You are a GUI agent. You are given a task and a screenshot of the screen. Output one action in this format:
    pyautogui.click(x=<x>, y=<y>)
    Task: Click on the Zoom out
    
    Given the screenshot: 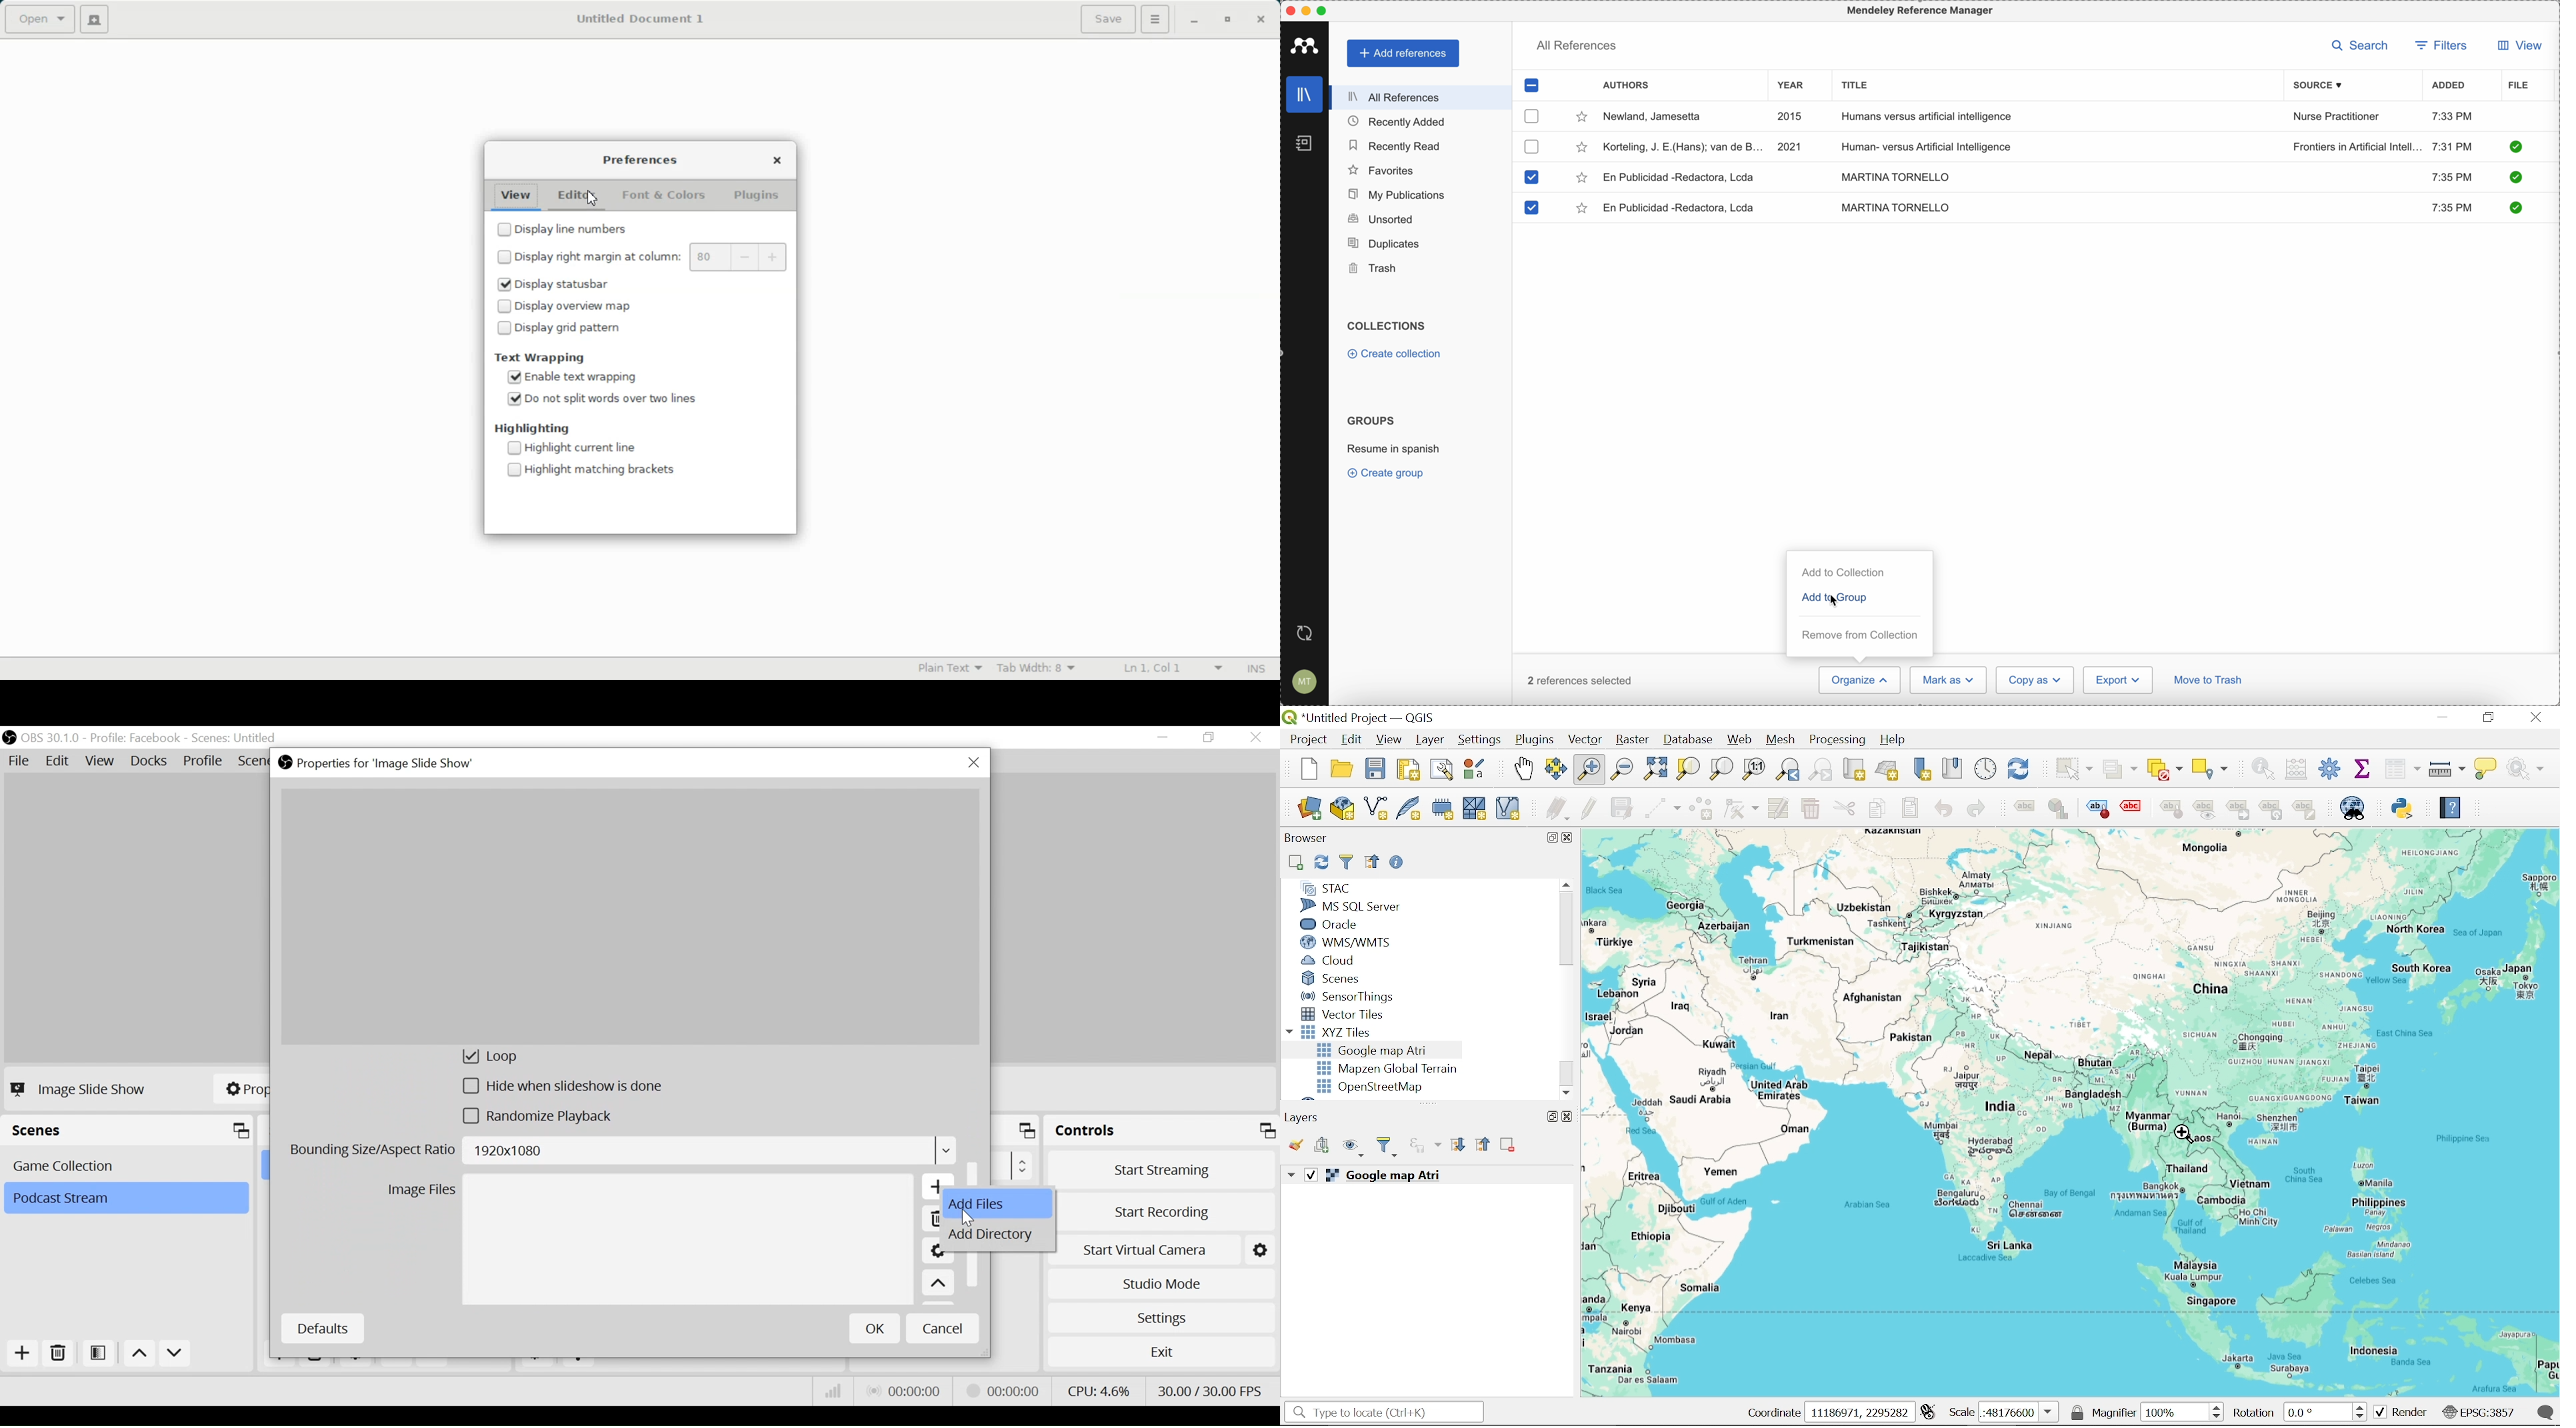 What is the action you would take?
    pyautogui.click(x=1622, y=770)
    